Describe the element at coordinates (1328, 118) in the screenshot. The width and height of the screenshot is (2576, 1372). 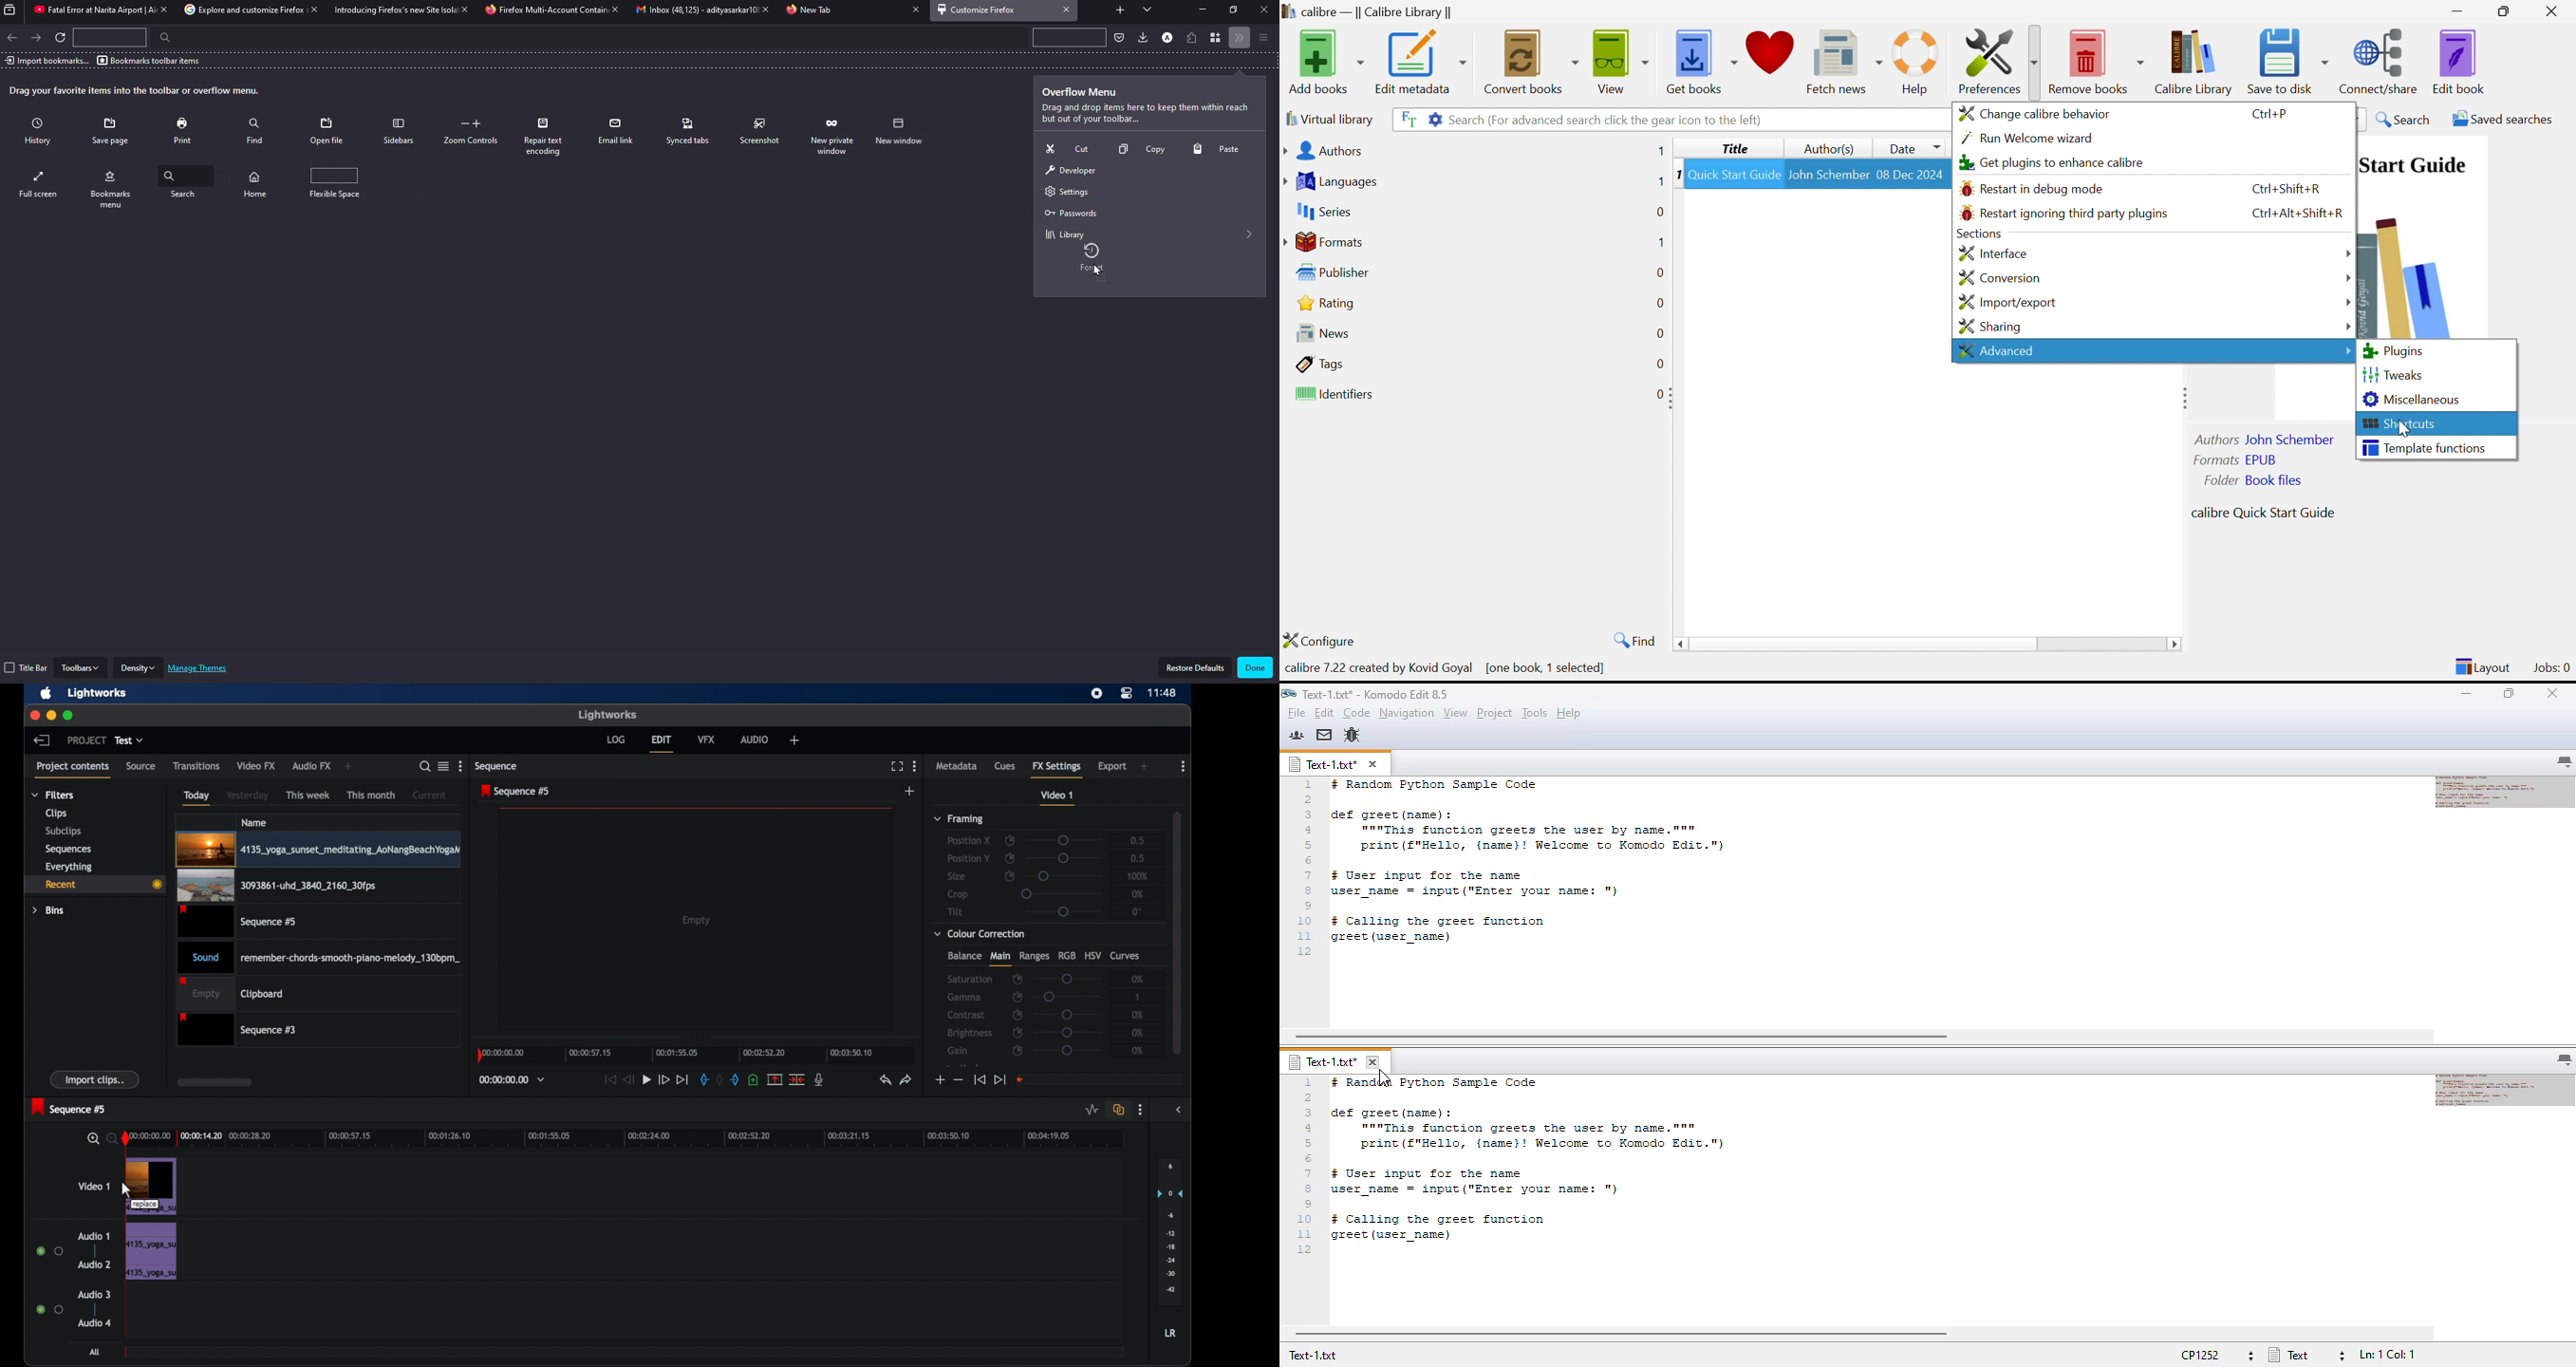
I see `Virtual library` at that location.